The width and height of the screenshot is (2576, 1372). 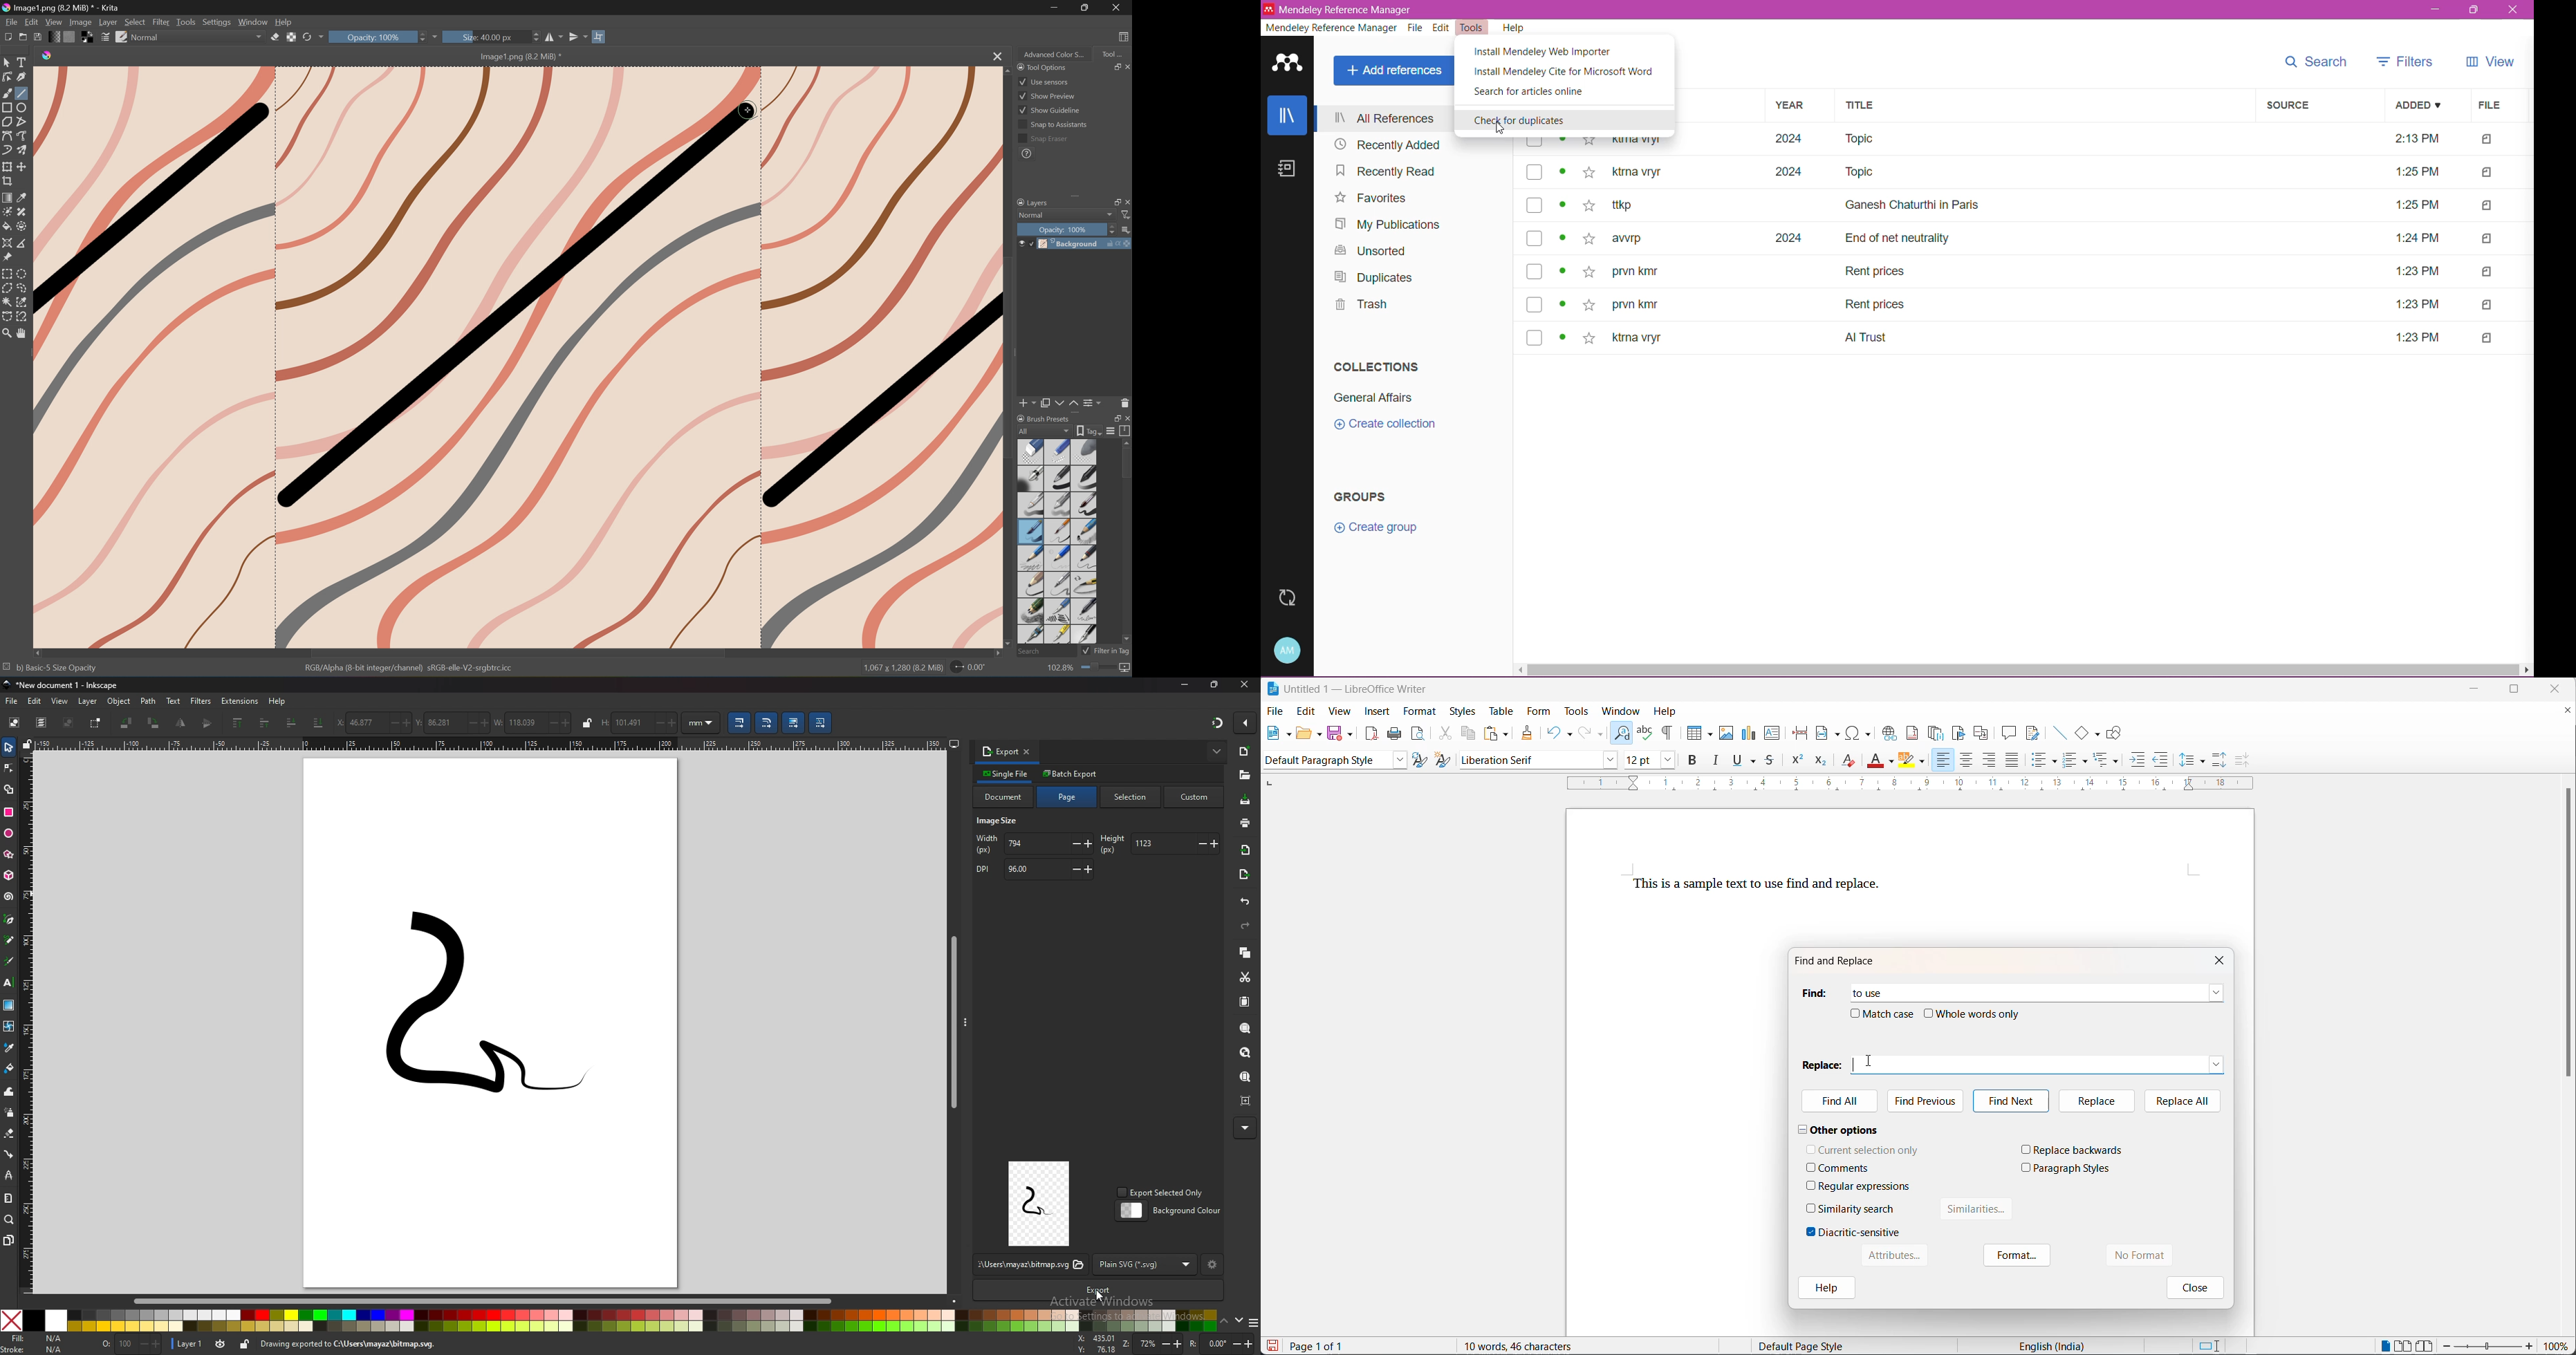 What do you see at coordinates (23, 93) in the screenshot?
I see `Line tool` at bounding box center [23, 93].